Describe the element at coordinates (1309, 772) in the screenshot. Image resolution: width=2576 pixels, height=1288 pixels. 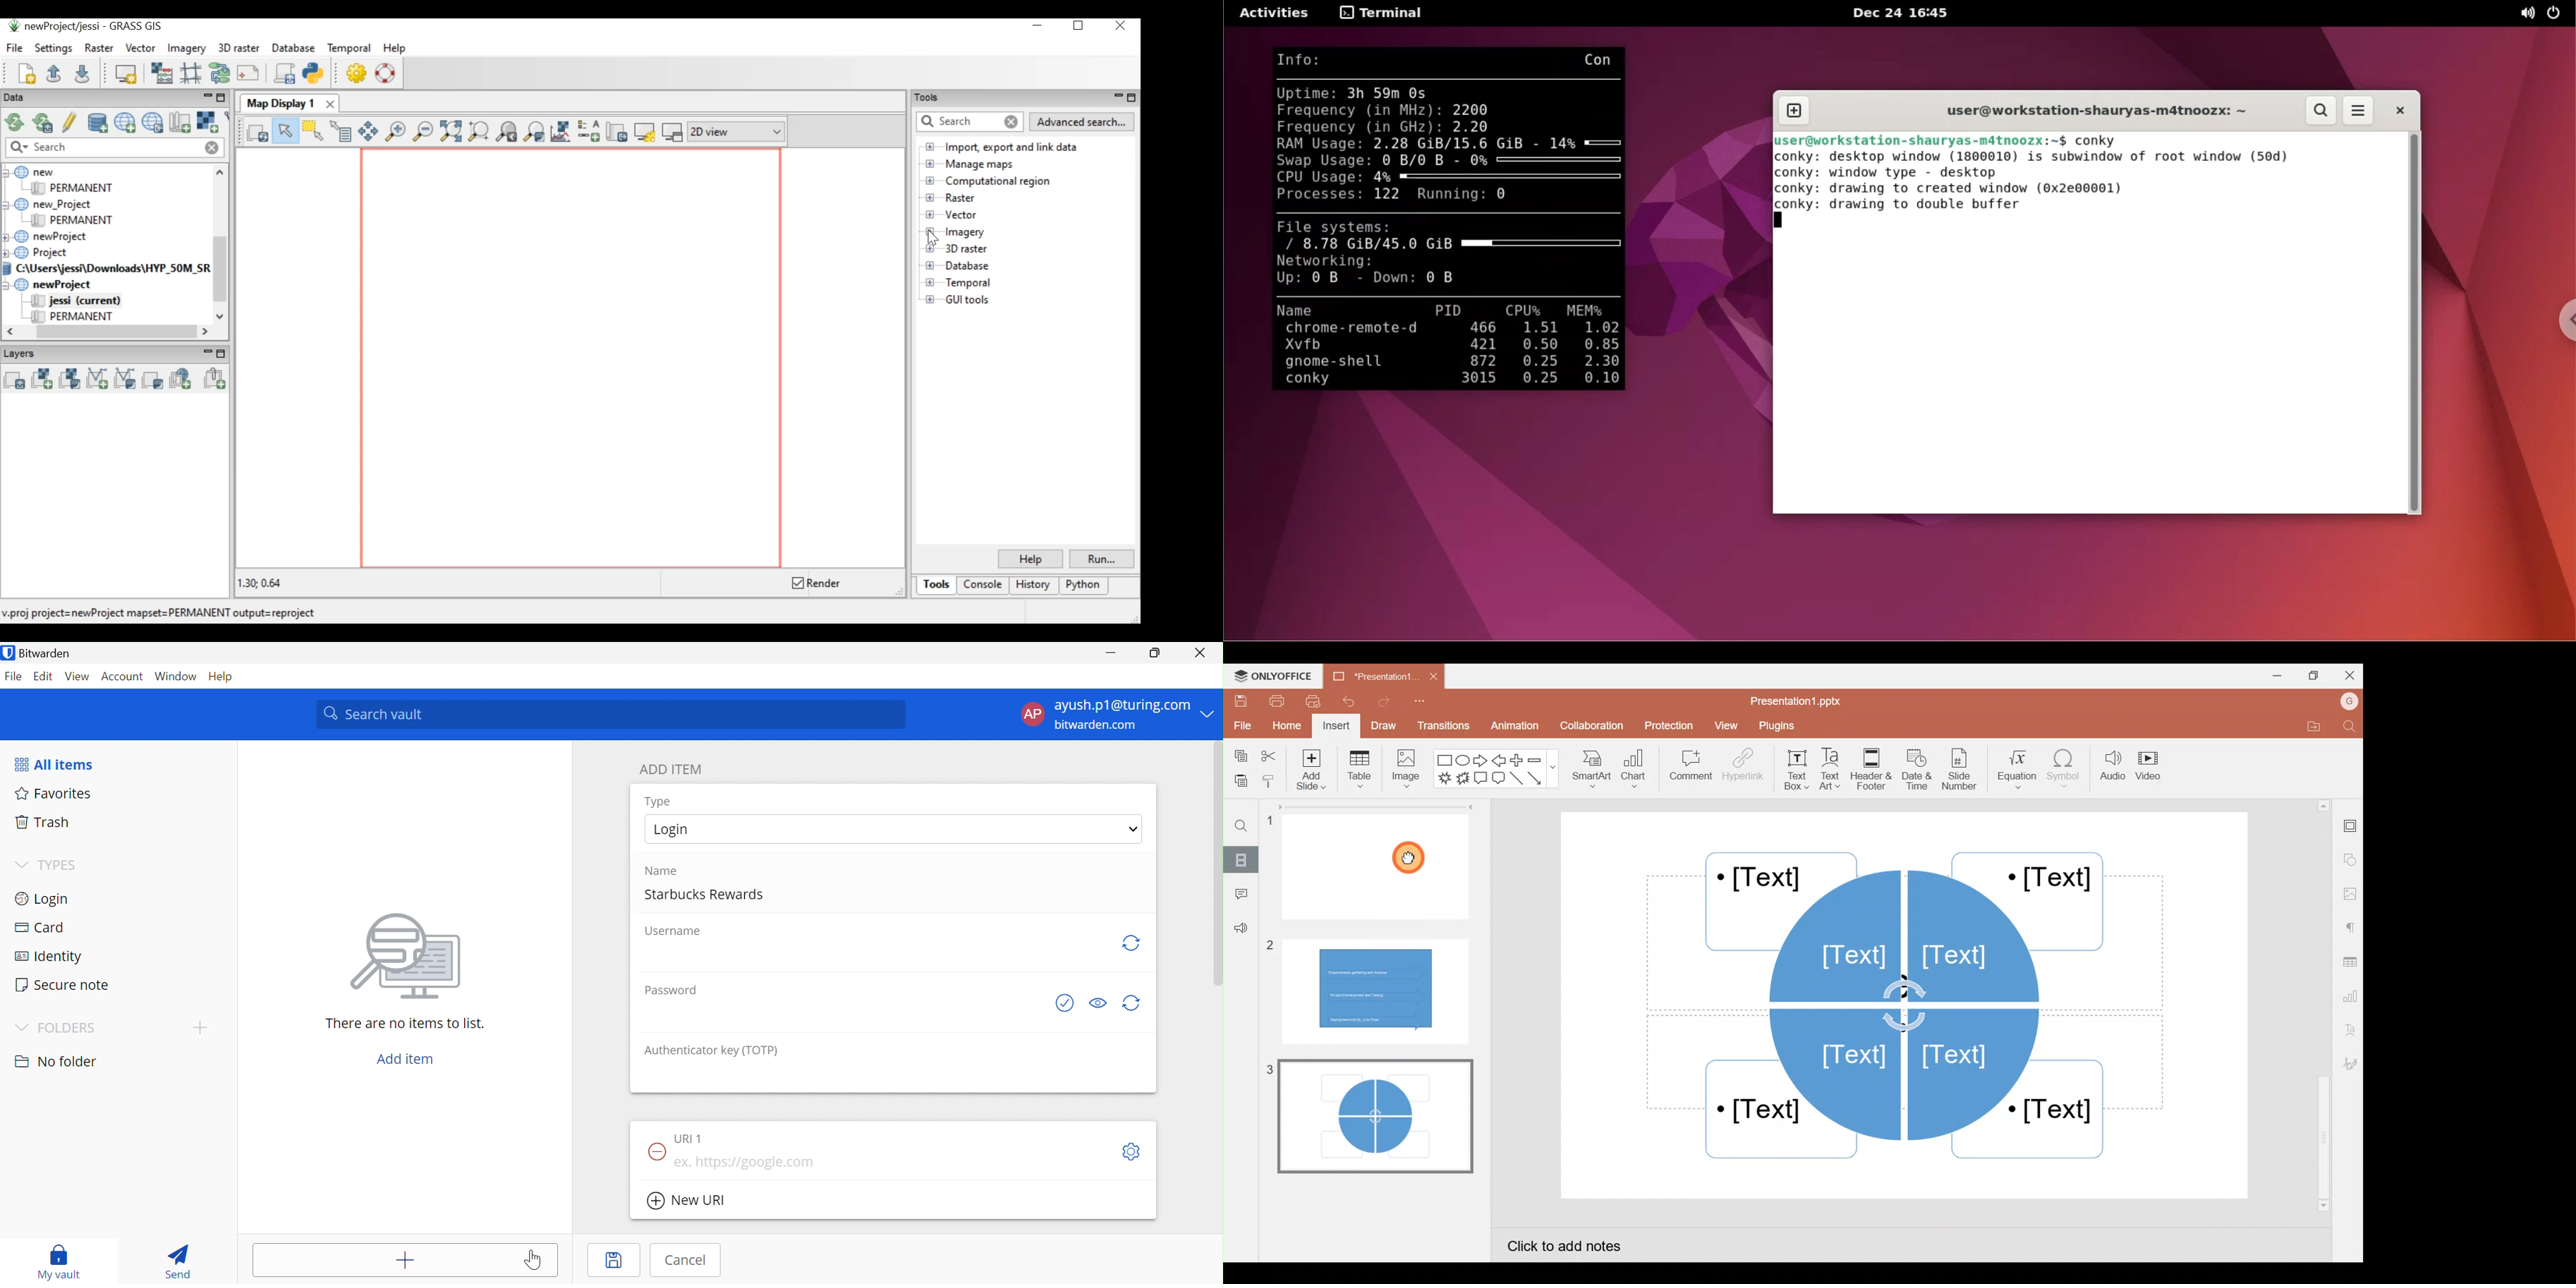
I see `Add slide` at that location.